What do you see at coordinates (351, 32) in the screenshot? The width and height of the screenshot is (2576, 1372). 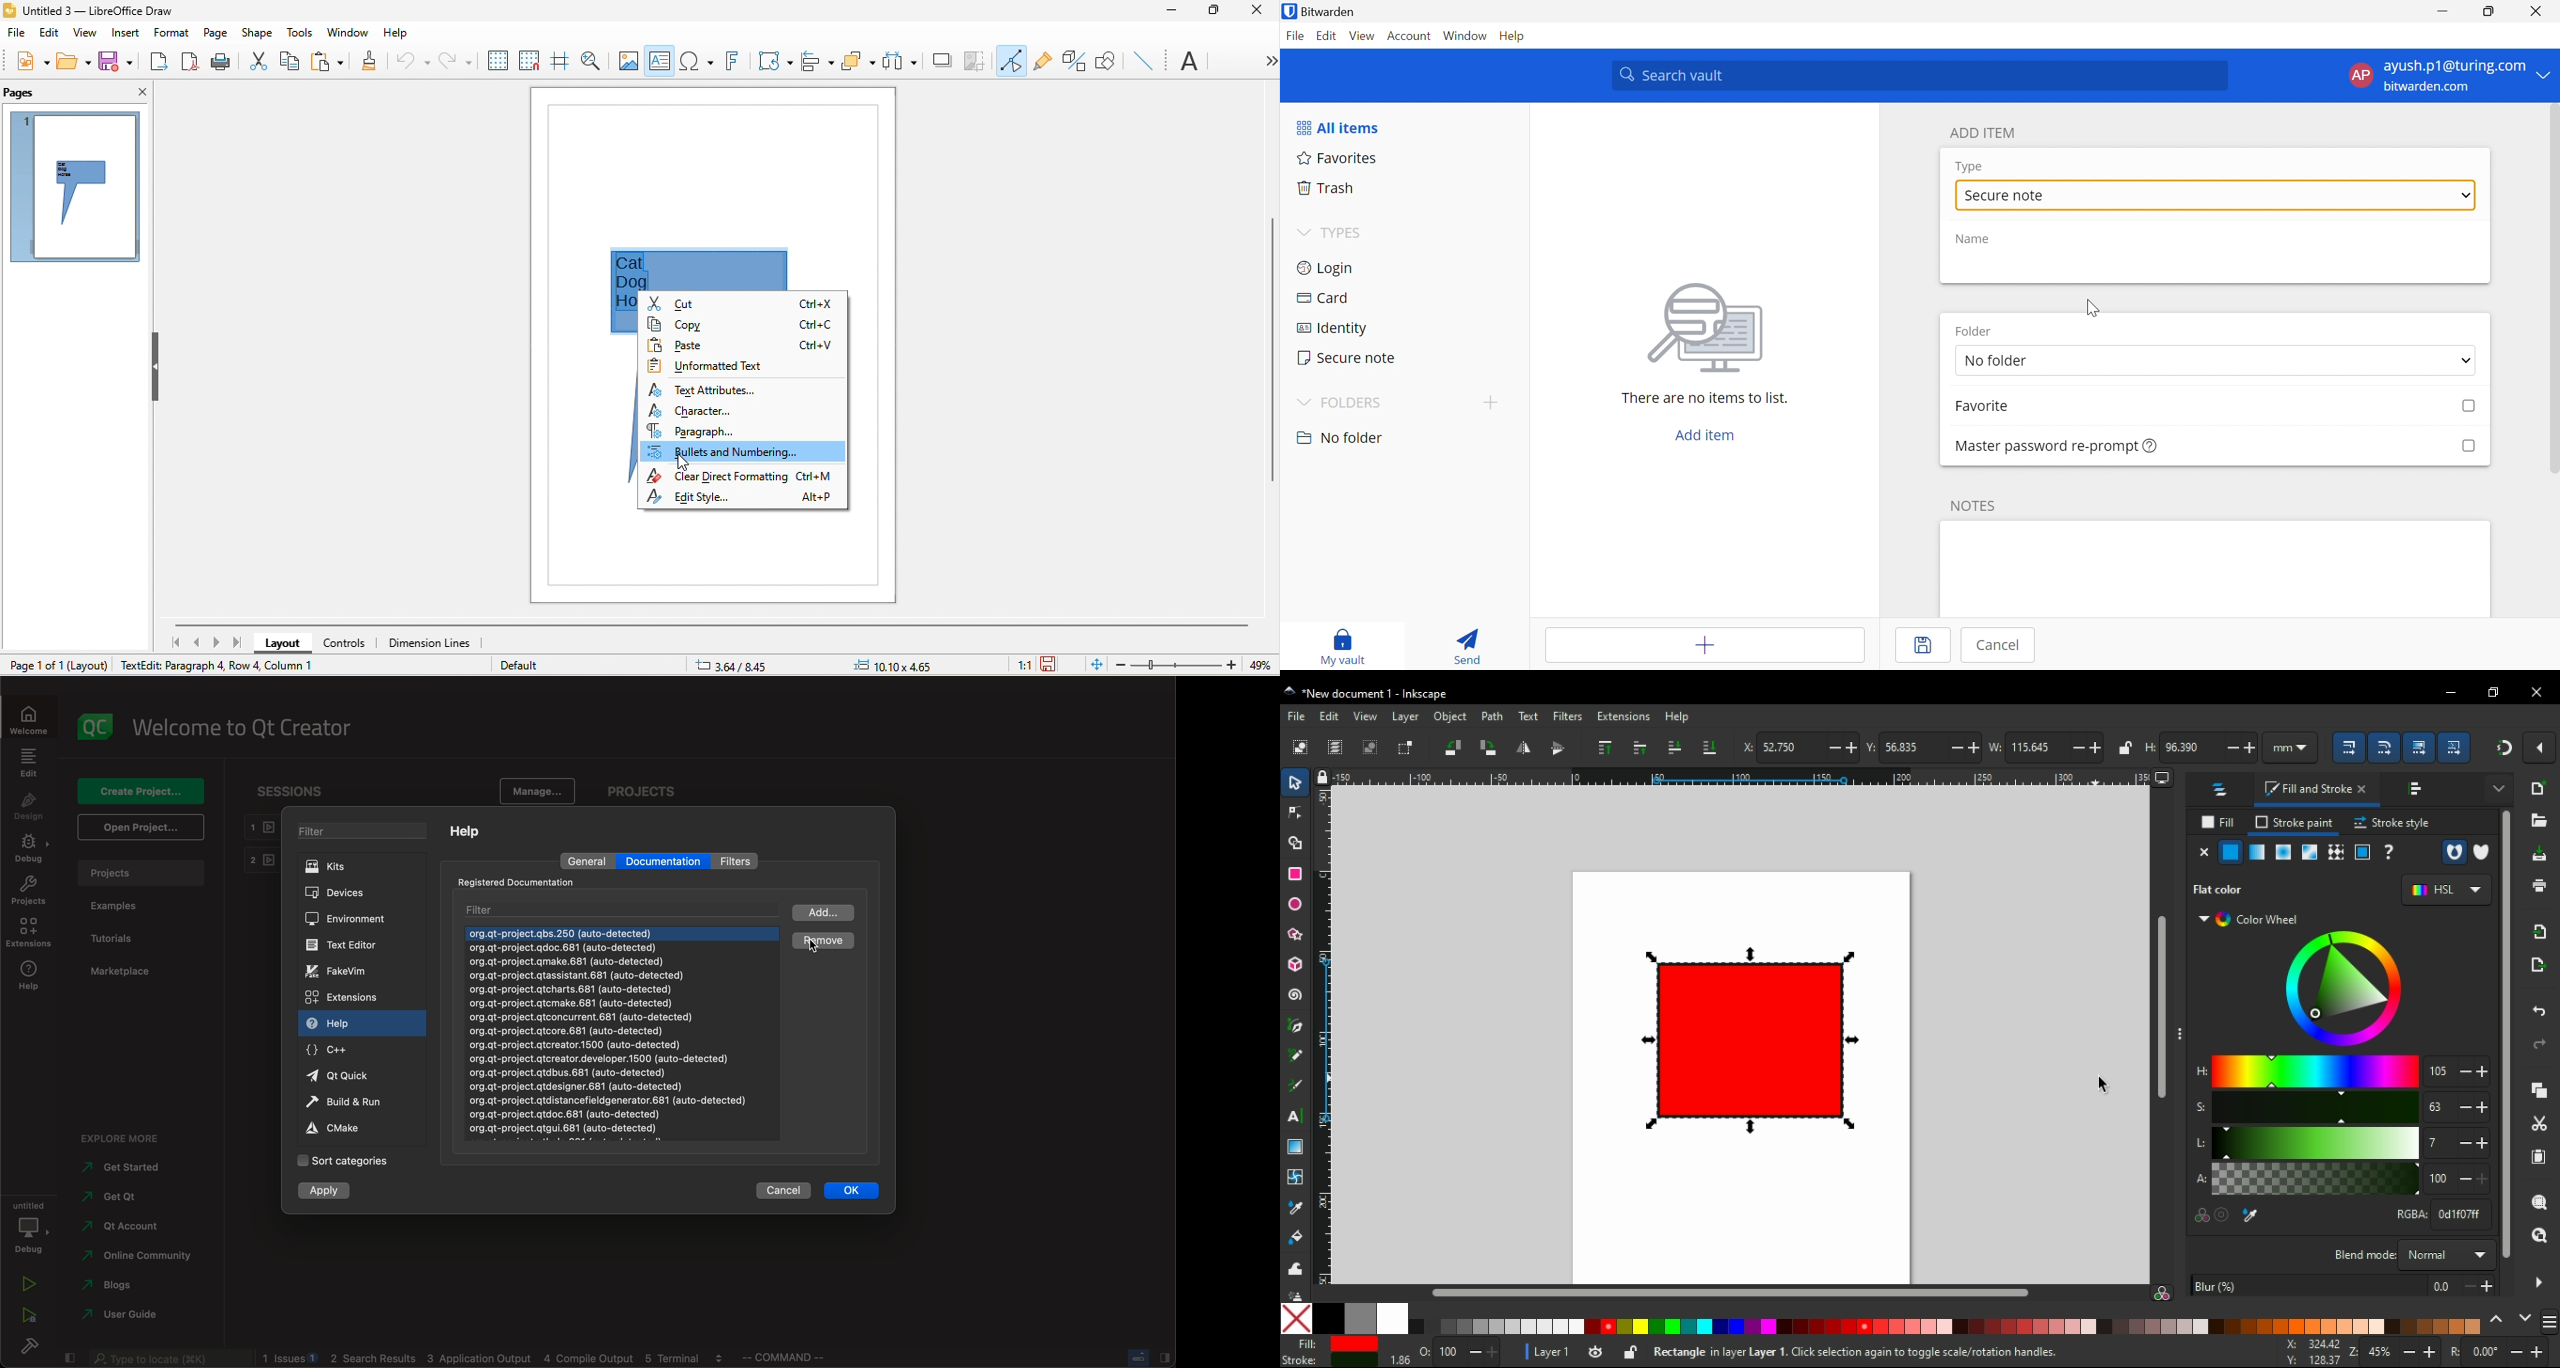 I see `window` at bounding box center [351, 32].